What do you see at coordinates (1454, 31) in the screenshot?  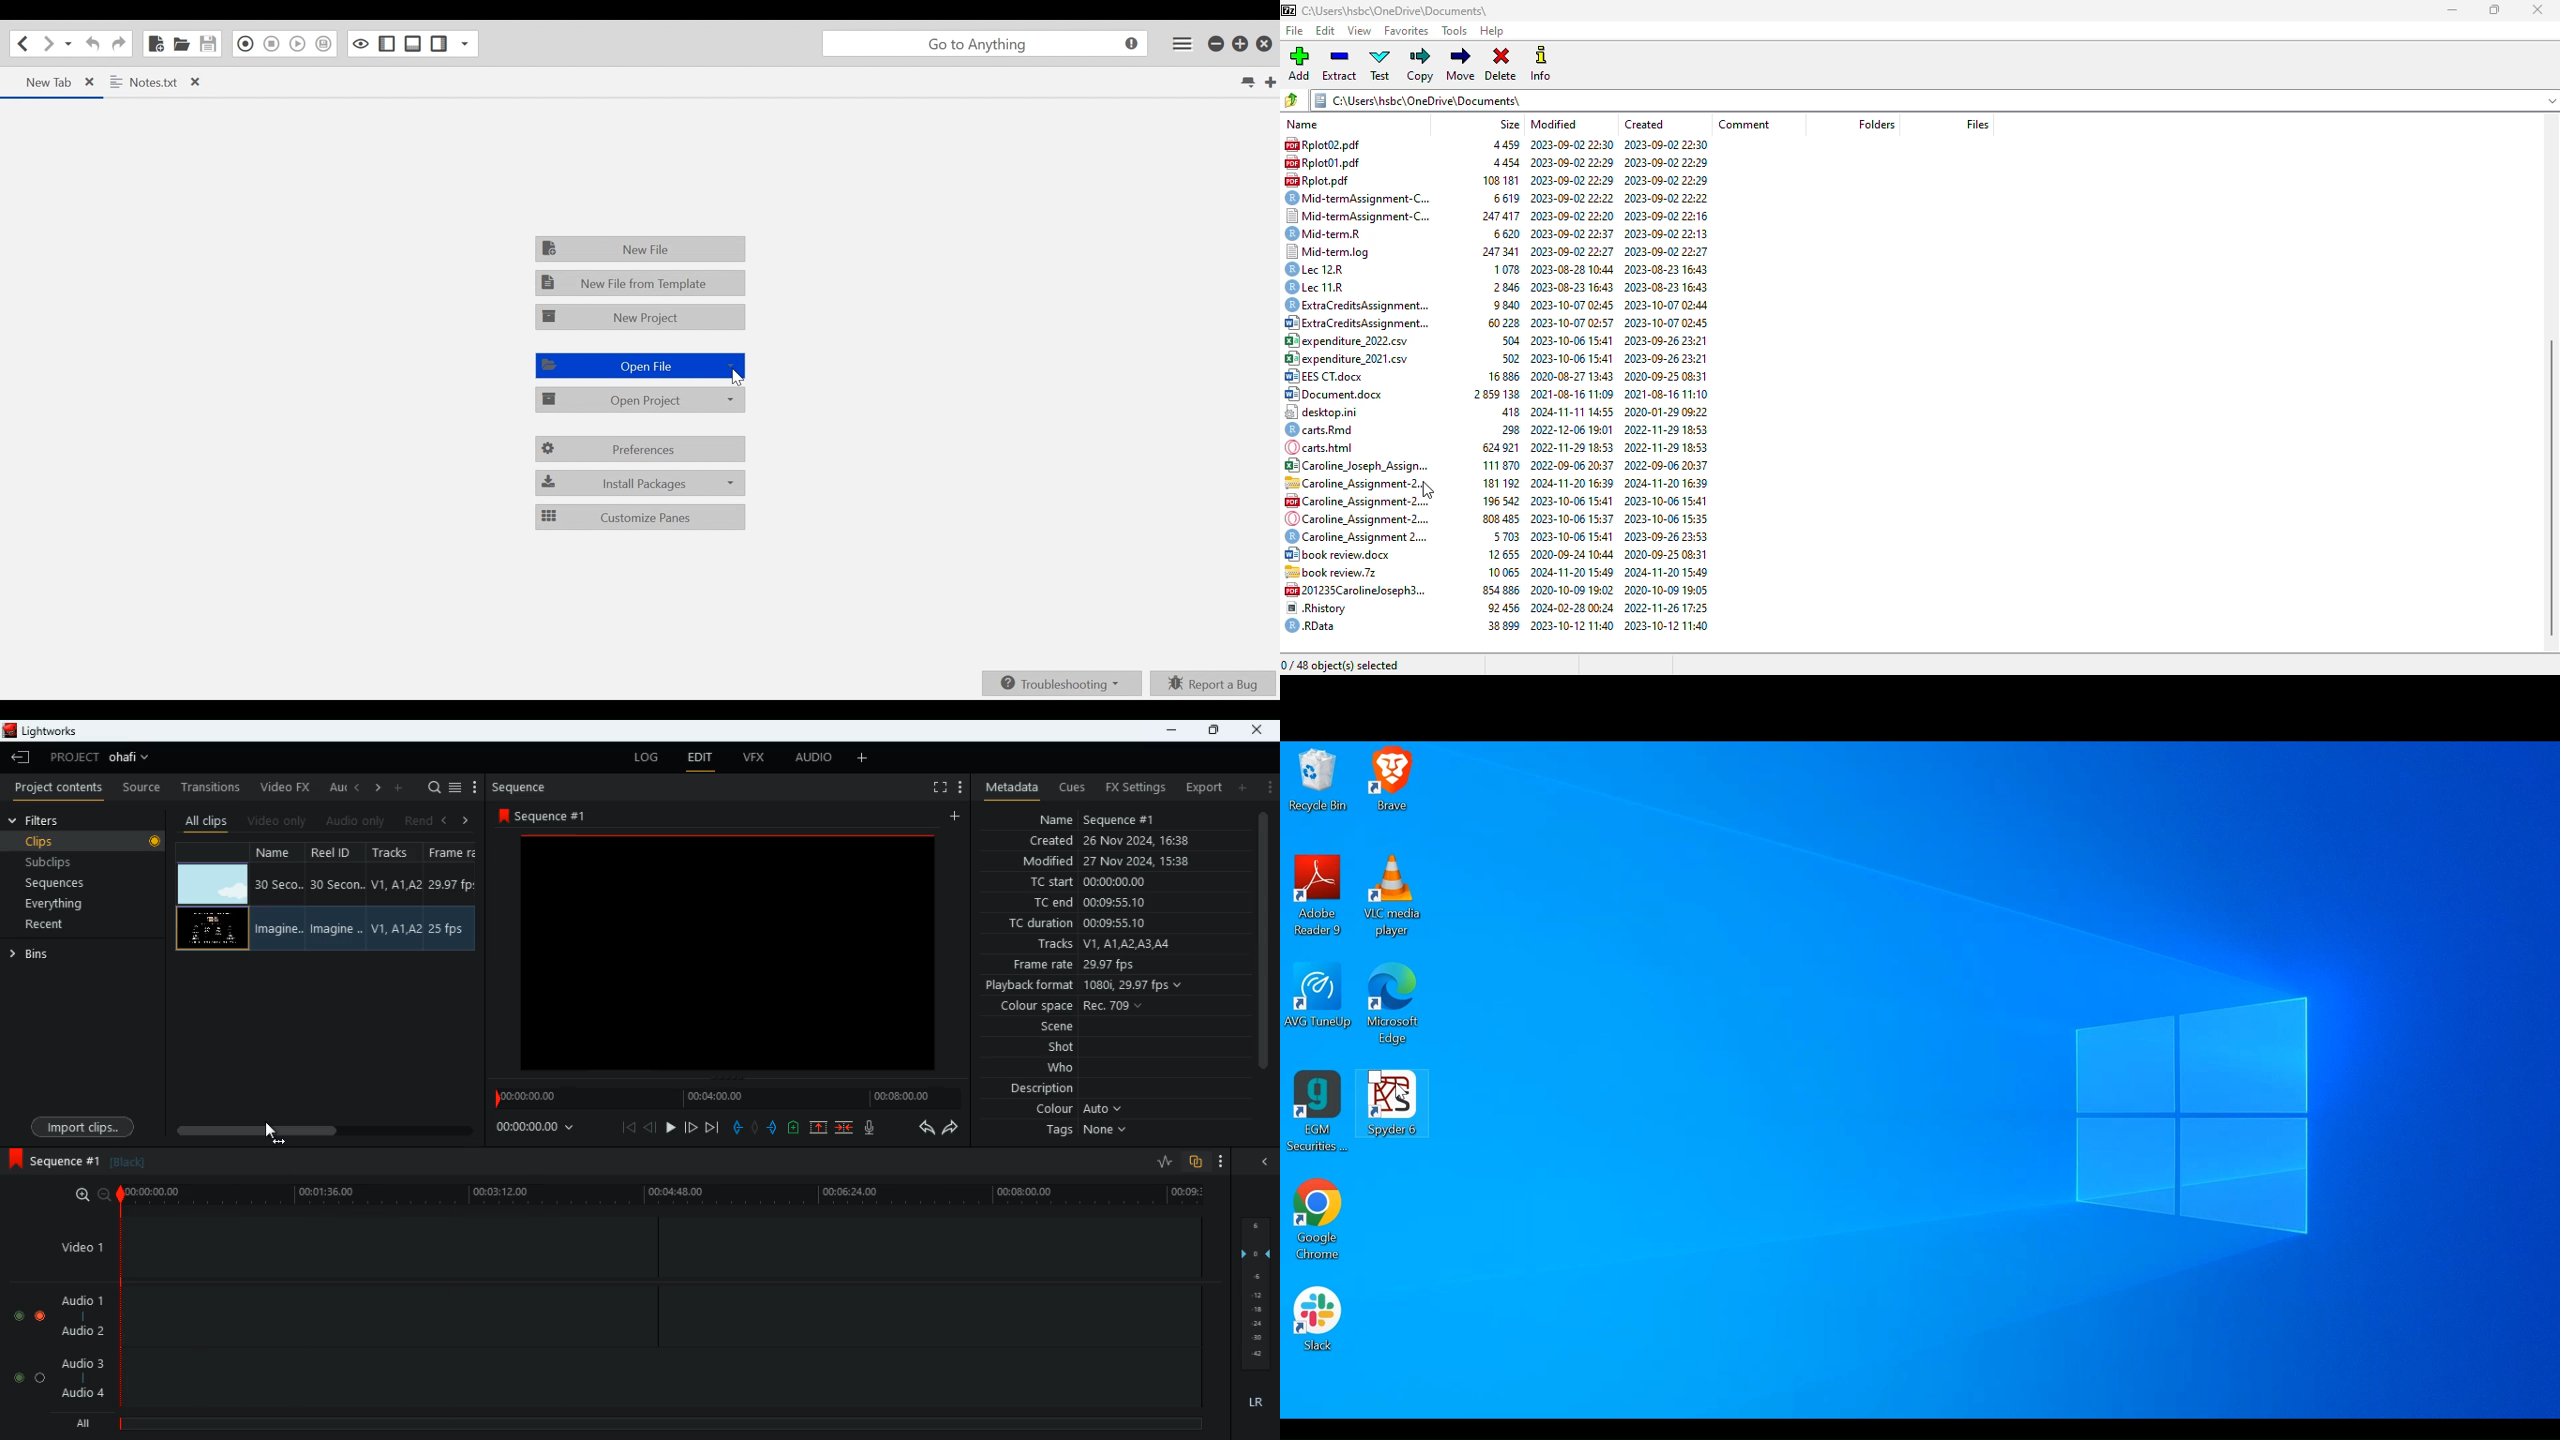 I see `tools` at bounding box center [1454, 31].